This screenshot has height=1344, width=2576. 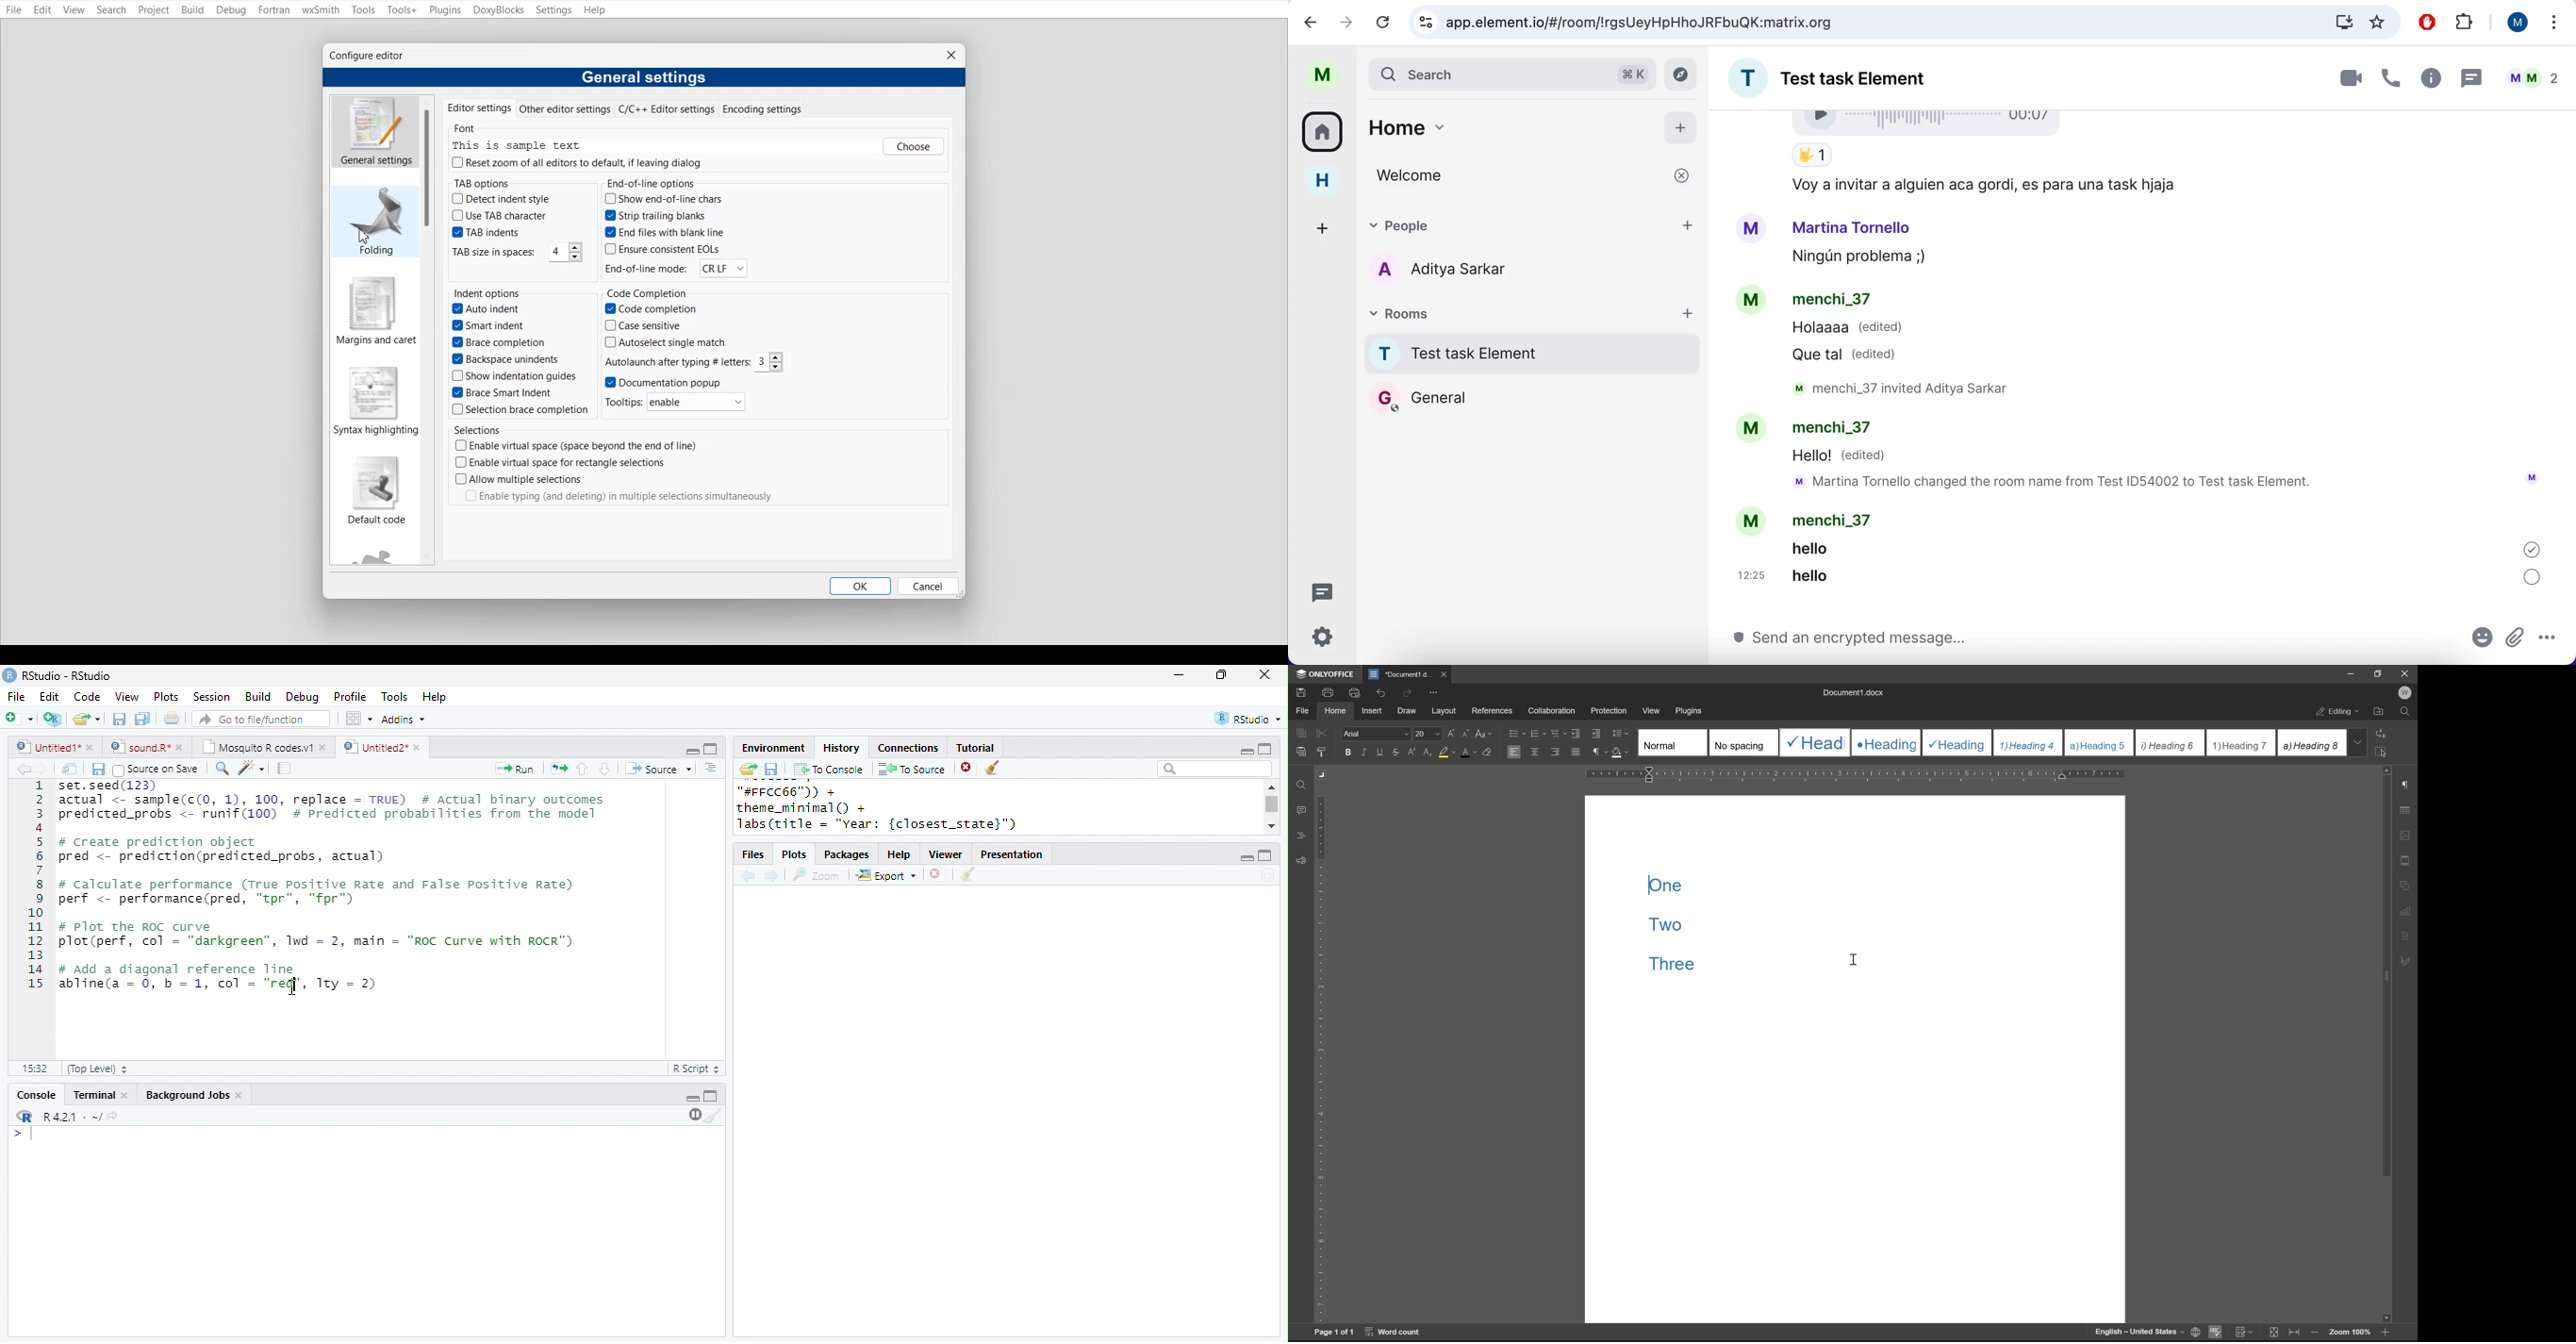 I want to click on users , so click(x=1456, y=271).